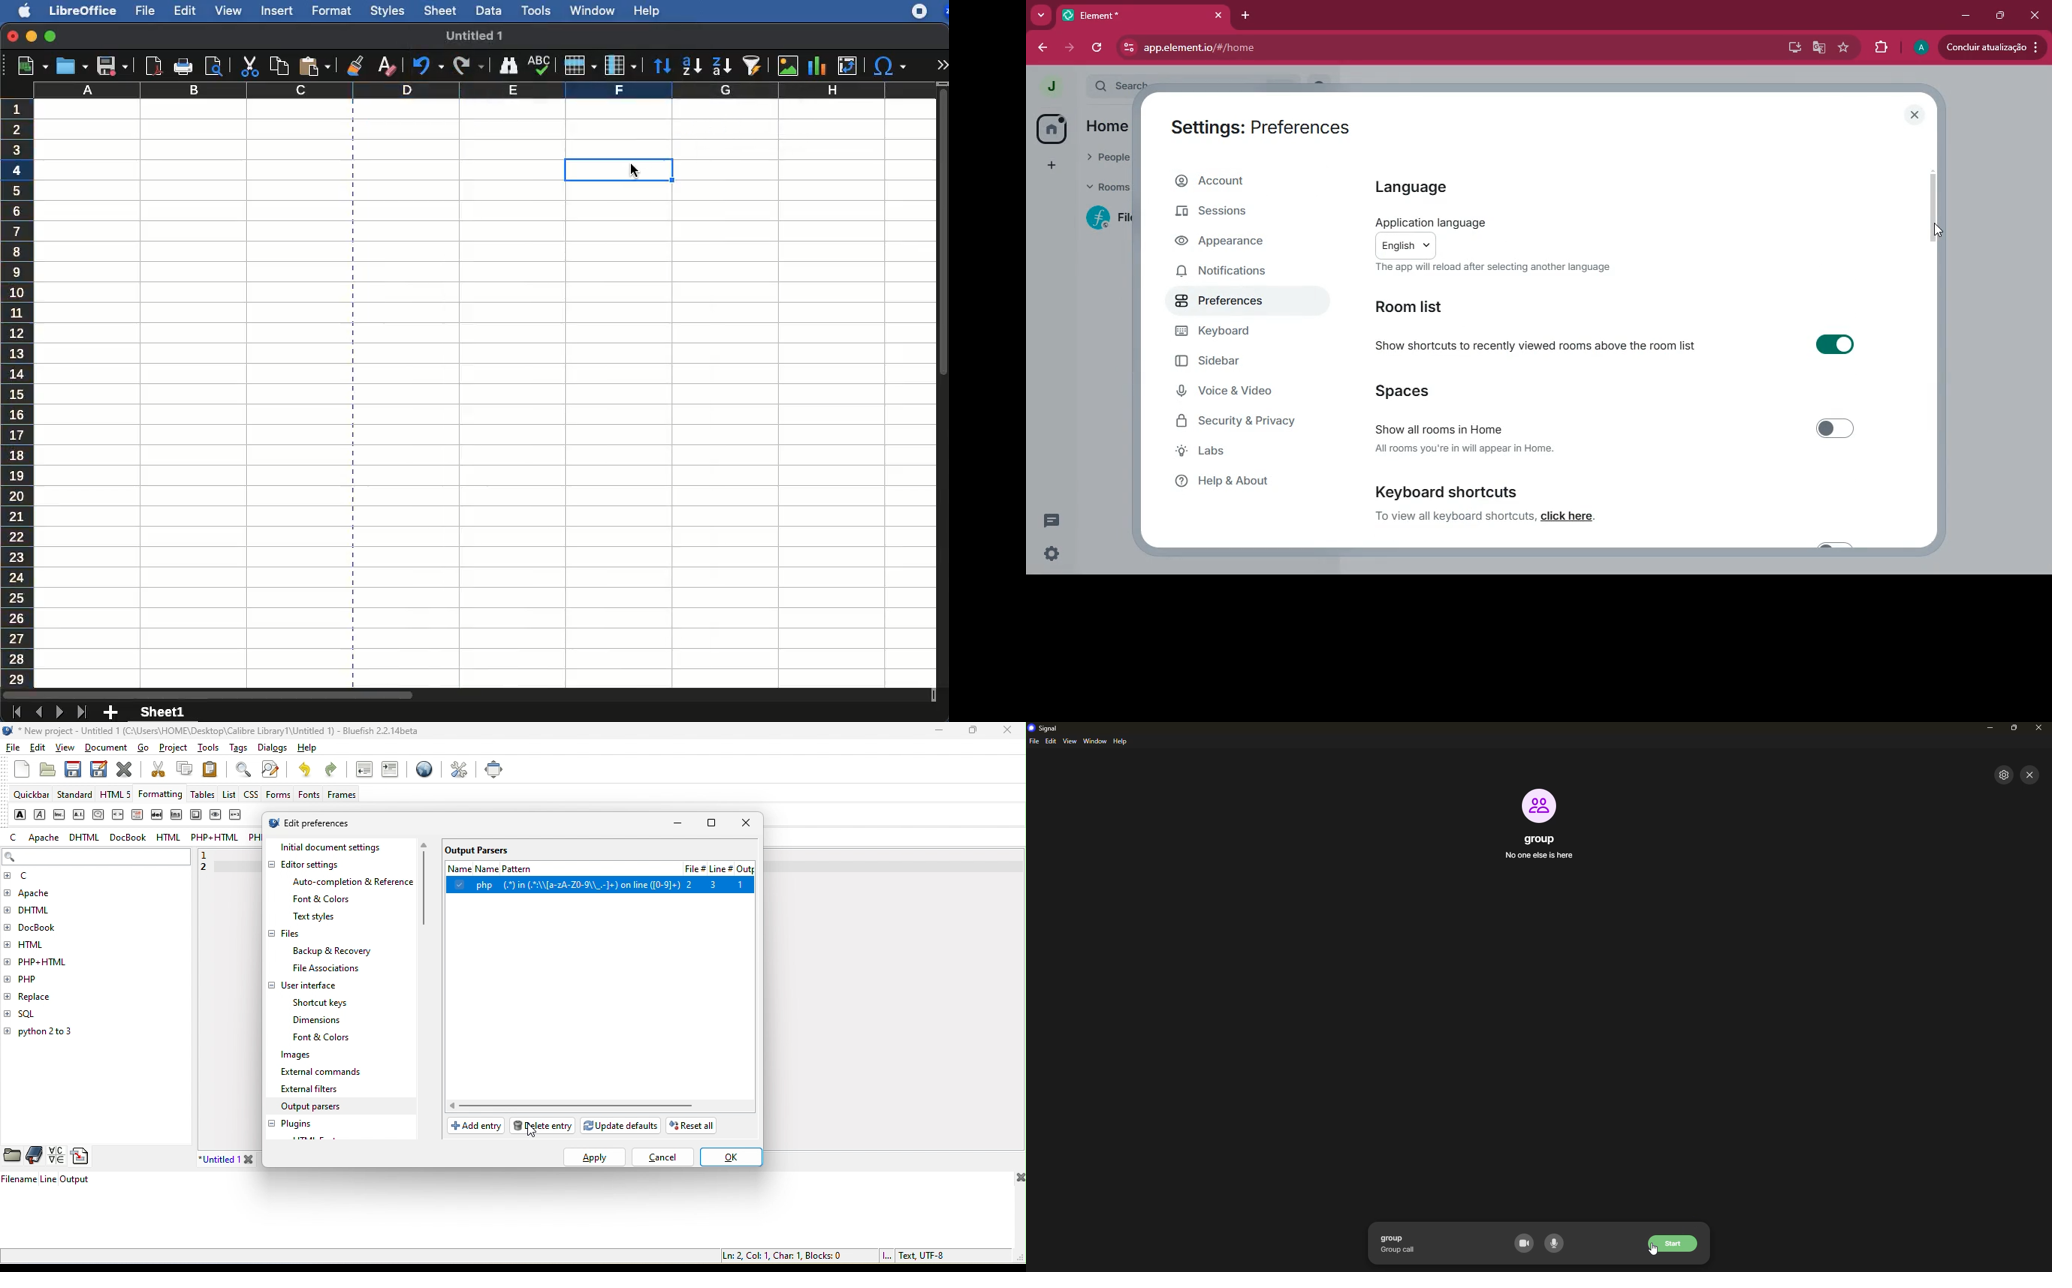 Image resolution: width=2072 pixels, height=1288 pixels. I want to click on emphasis, so click(40, 814).